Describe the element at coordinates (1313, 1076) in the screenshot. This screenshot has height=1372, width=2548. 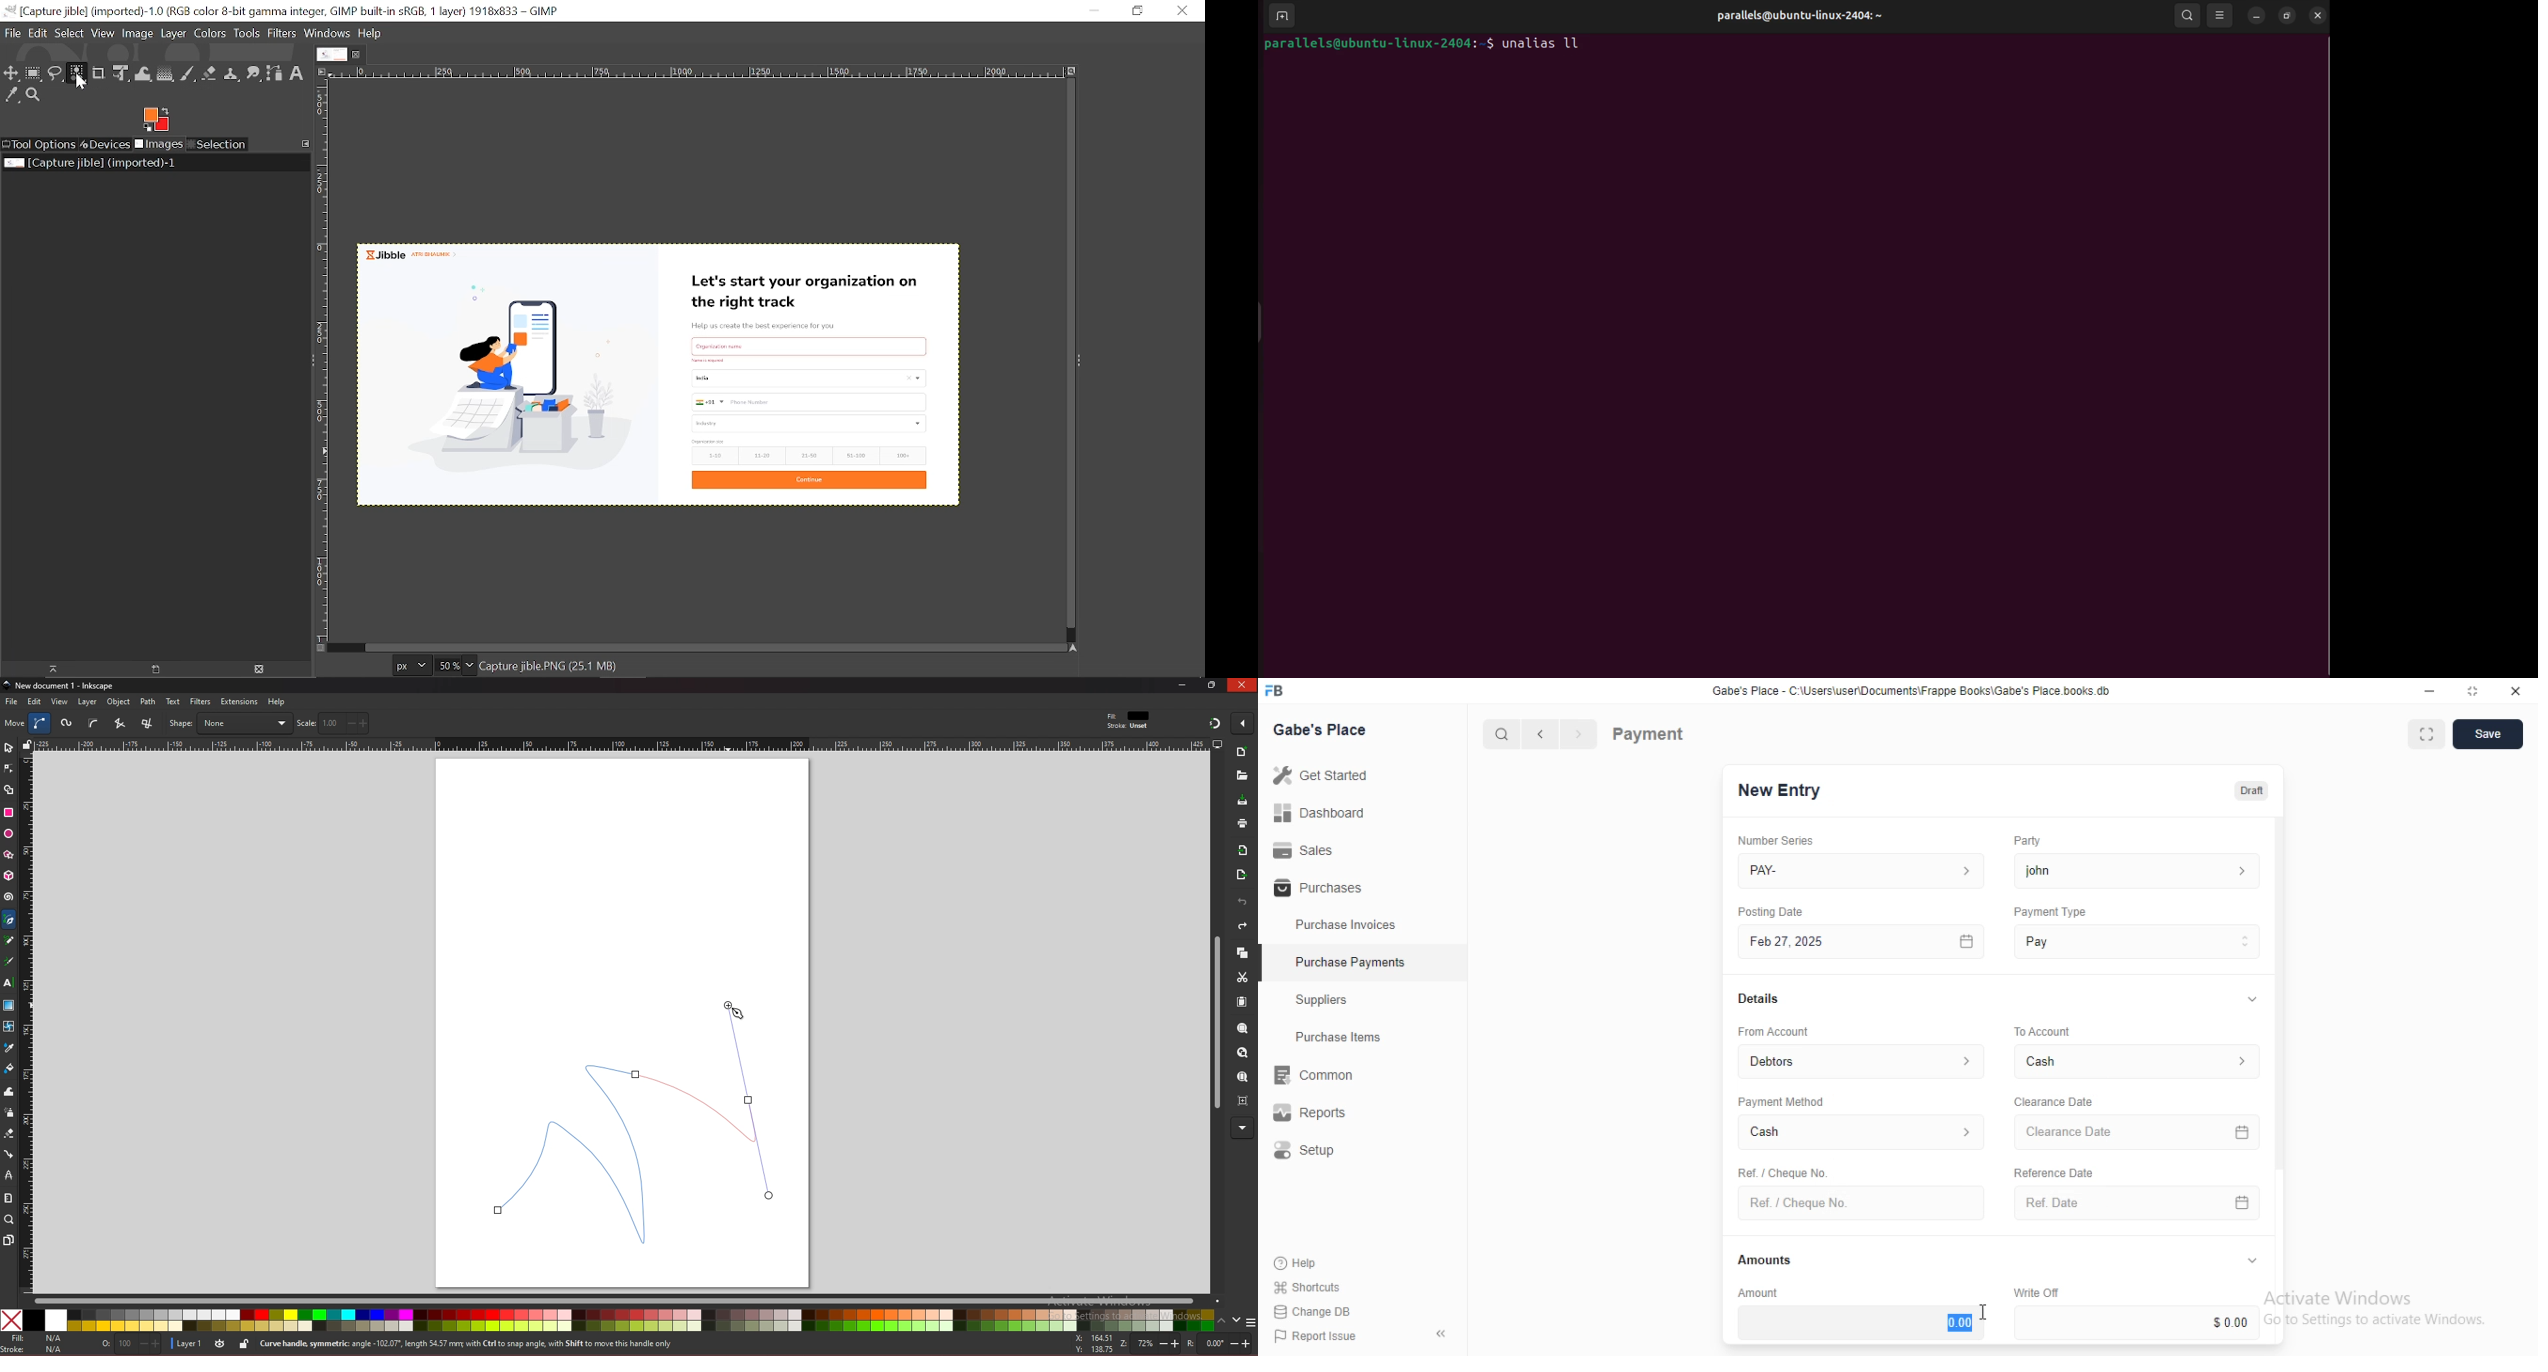
I see `Rit
Common` at that location.